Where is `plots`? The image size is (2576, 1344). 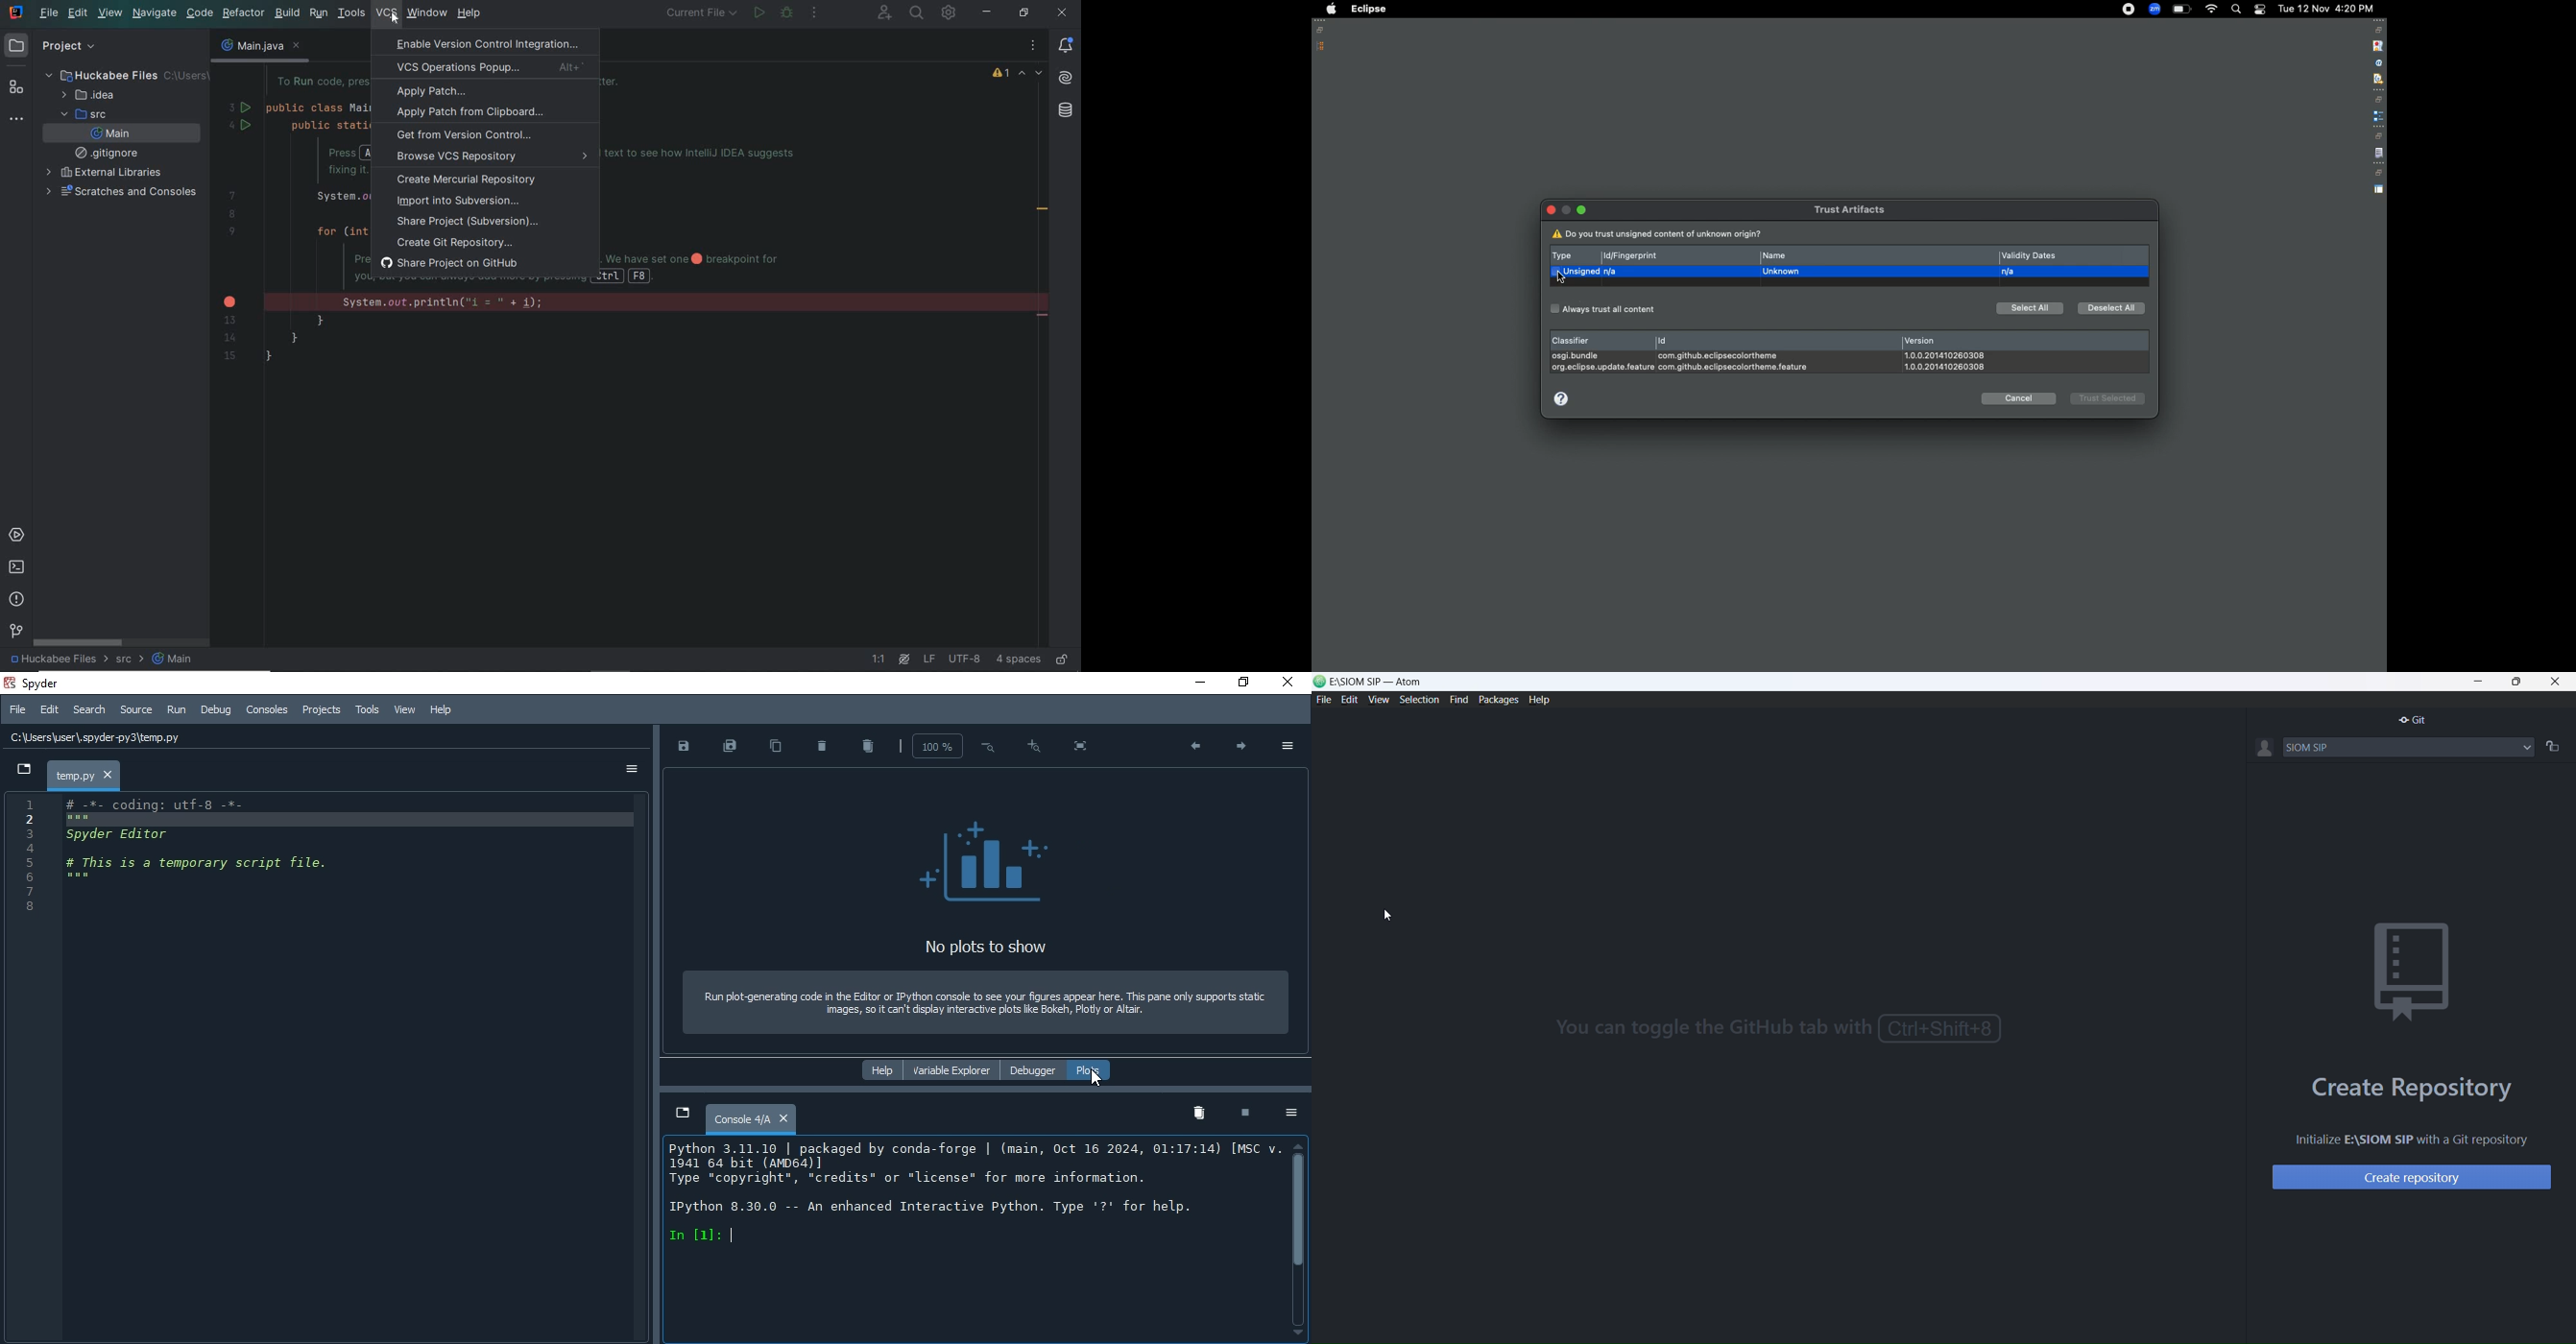 plots is located at coordinates (1088, 1069).